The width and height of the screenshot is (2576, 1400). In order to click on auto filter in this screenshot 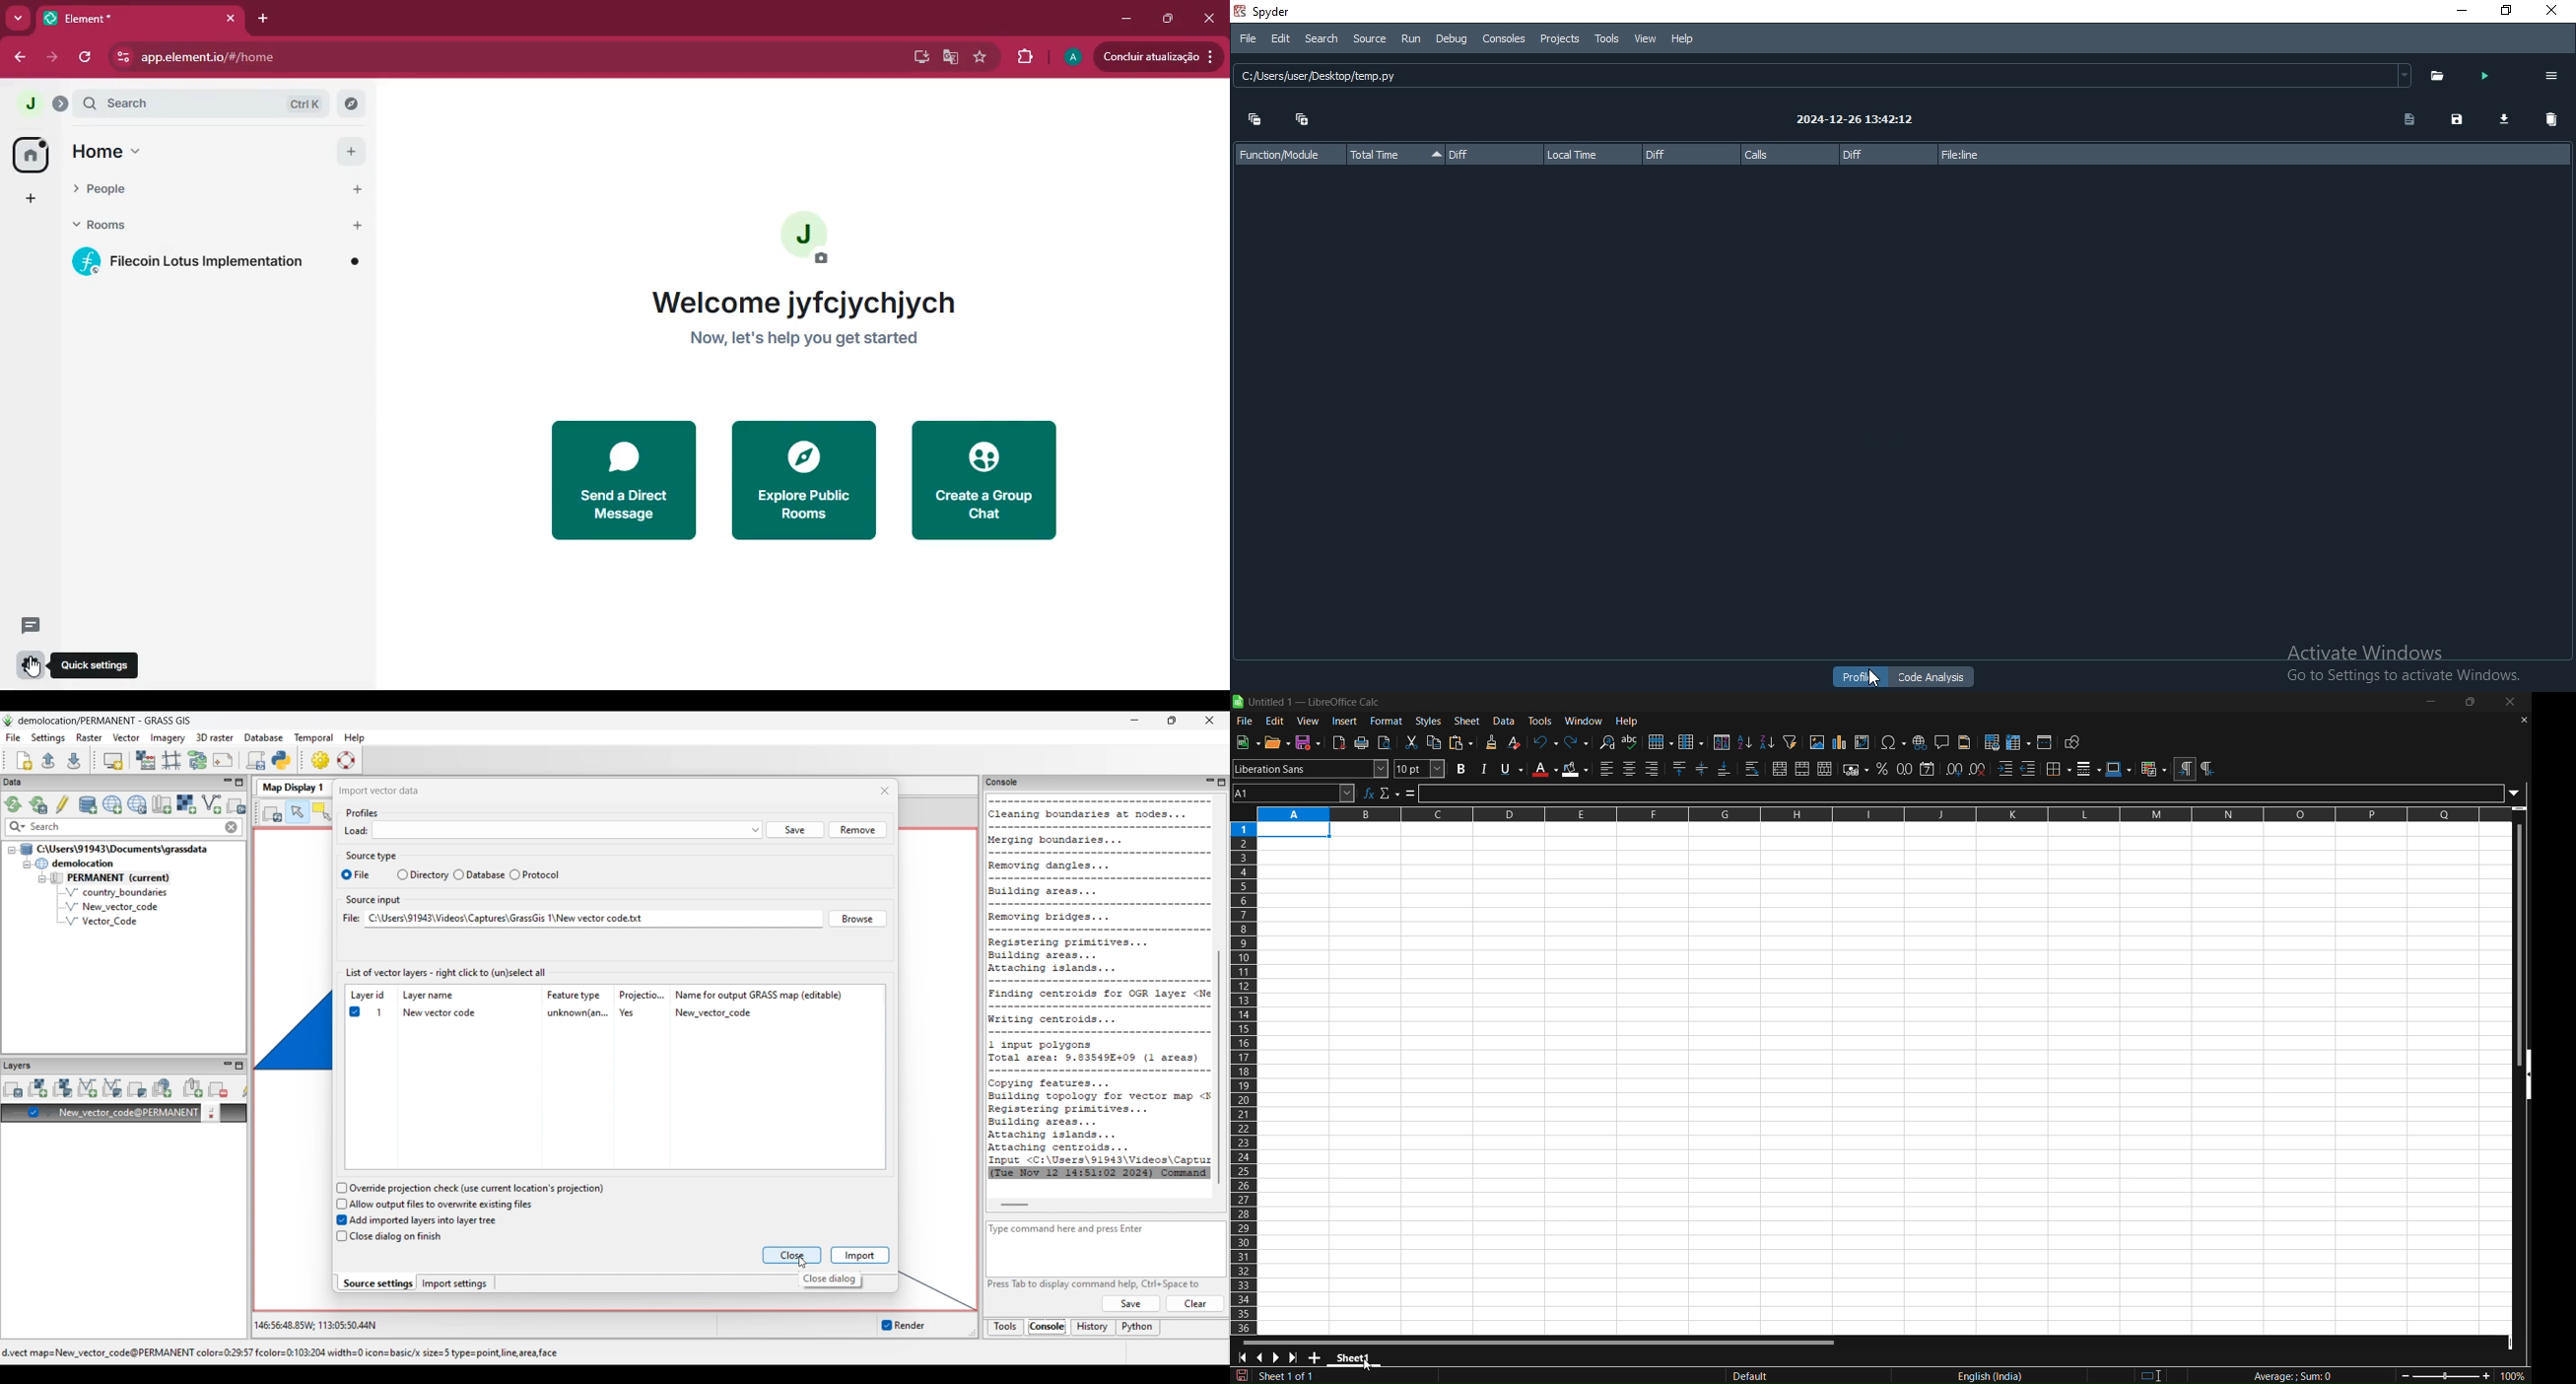, I will do `click(1789, 742)`.